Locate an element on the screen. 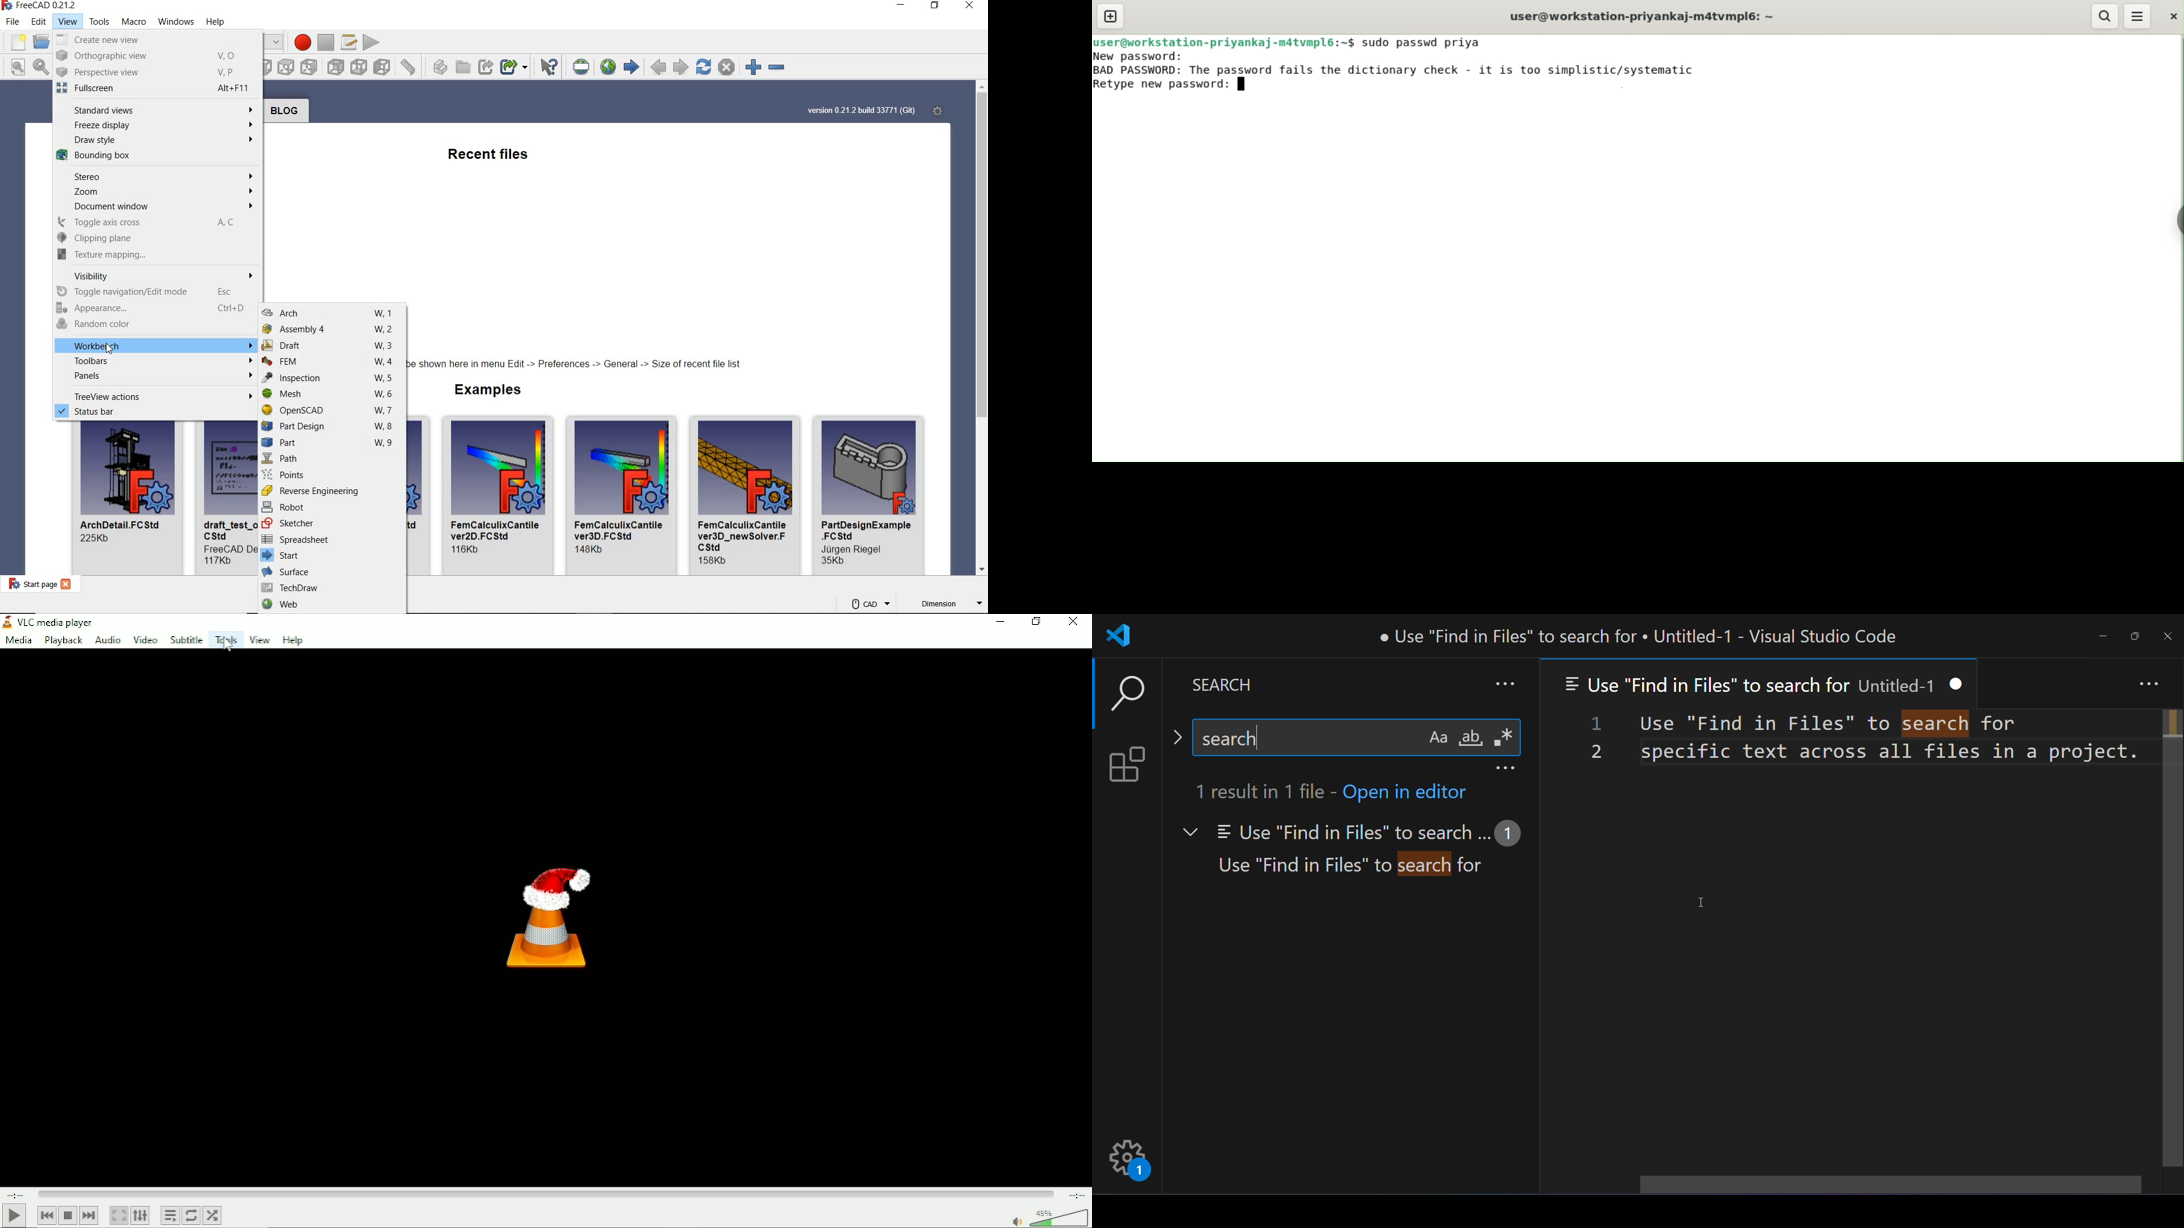 The image size is (2184, 1232). View is located at coordinates (259, 639).